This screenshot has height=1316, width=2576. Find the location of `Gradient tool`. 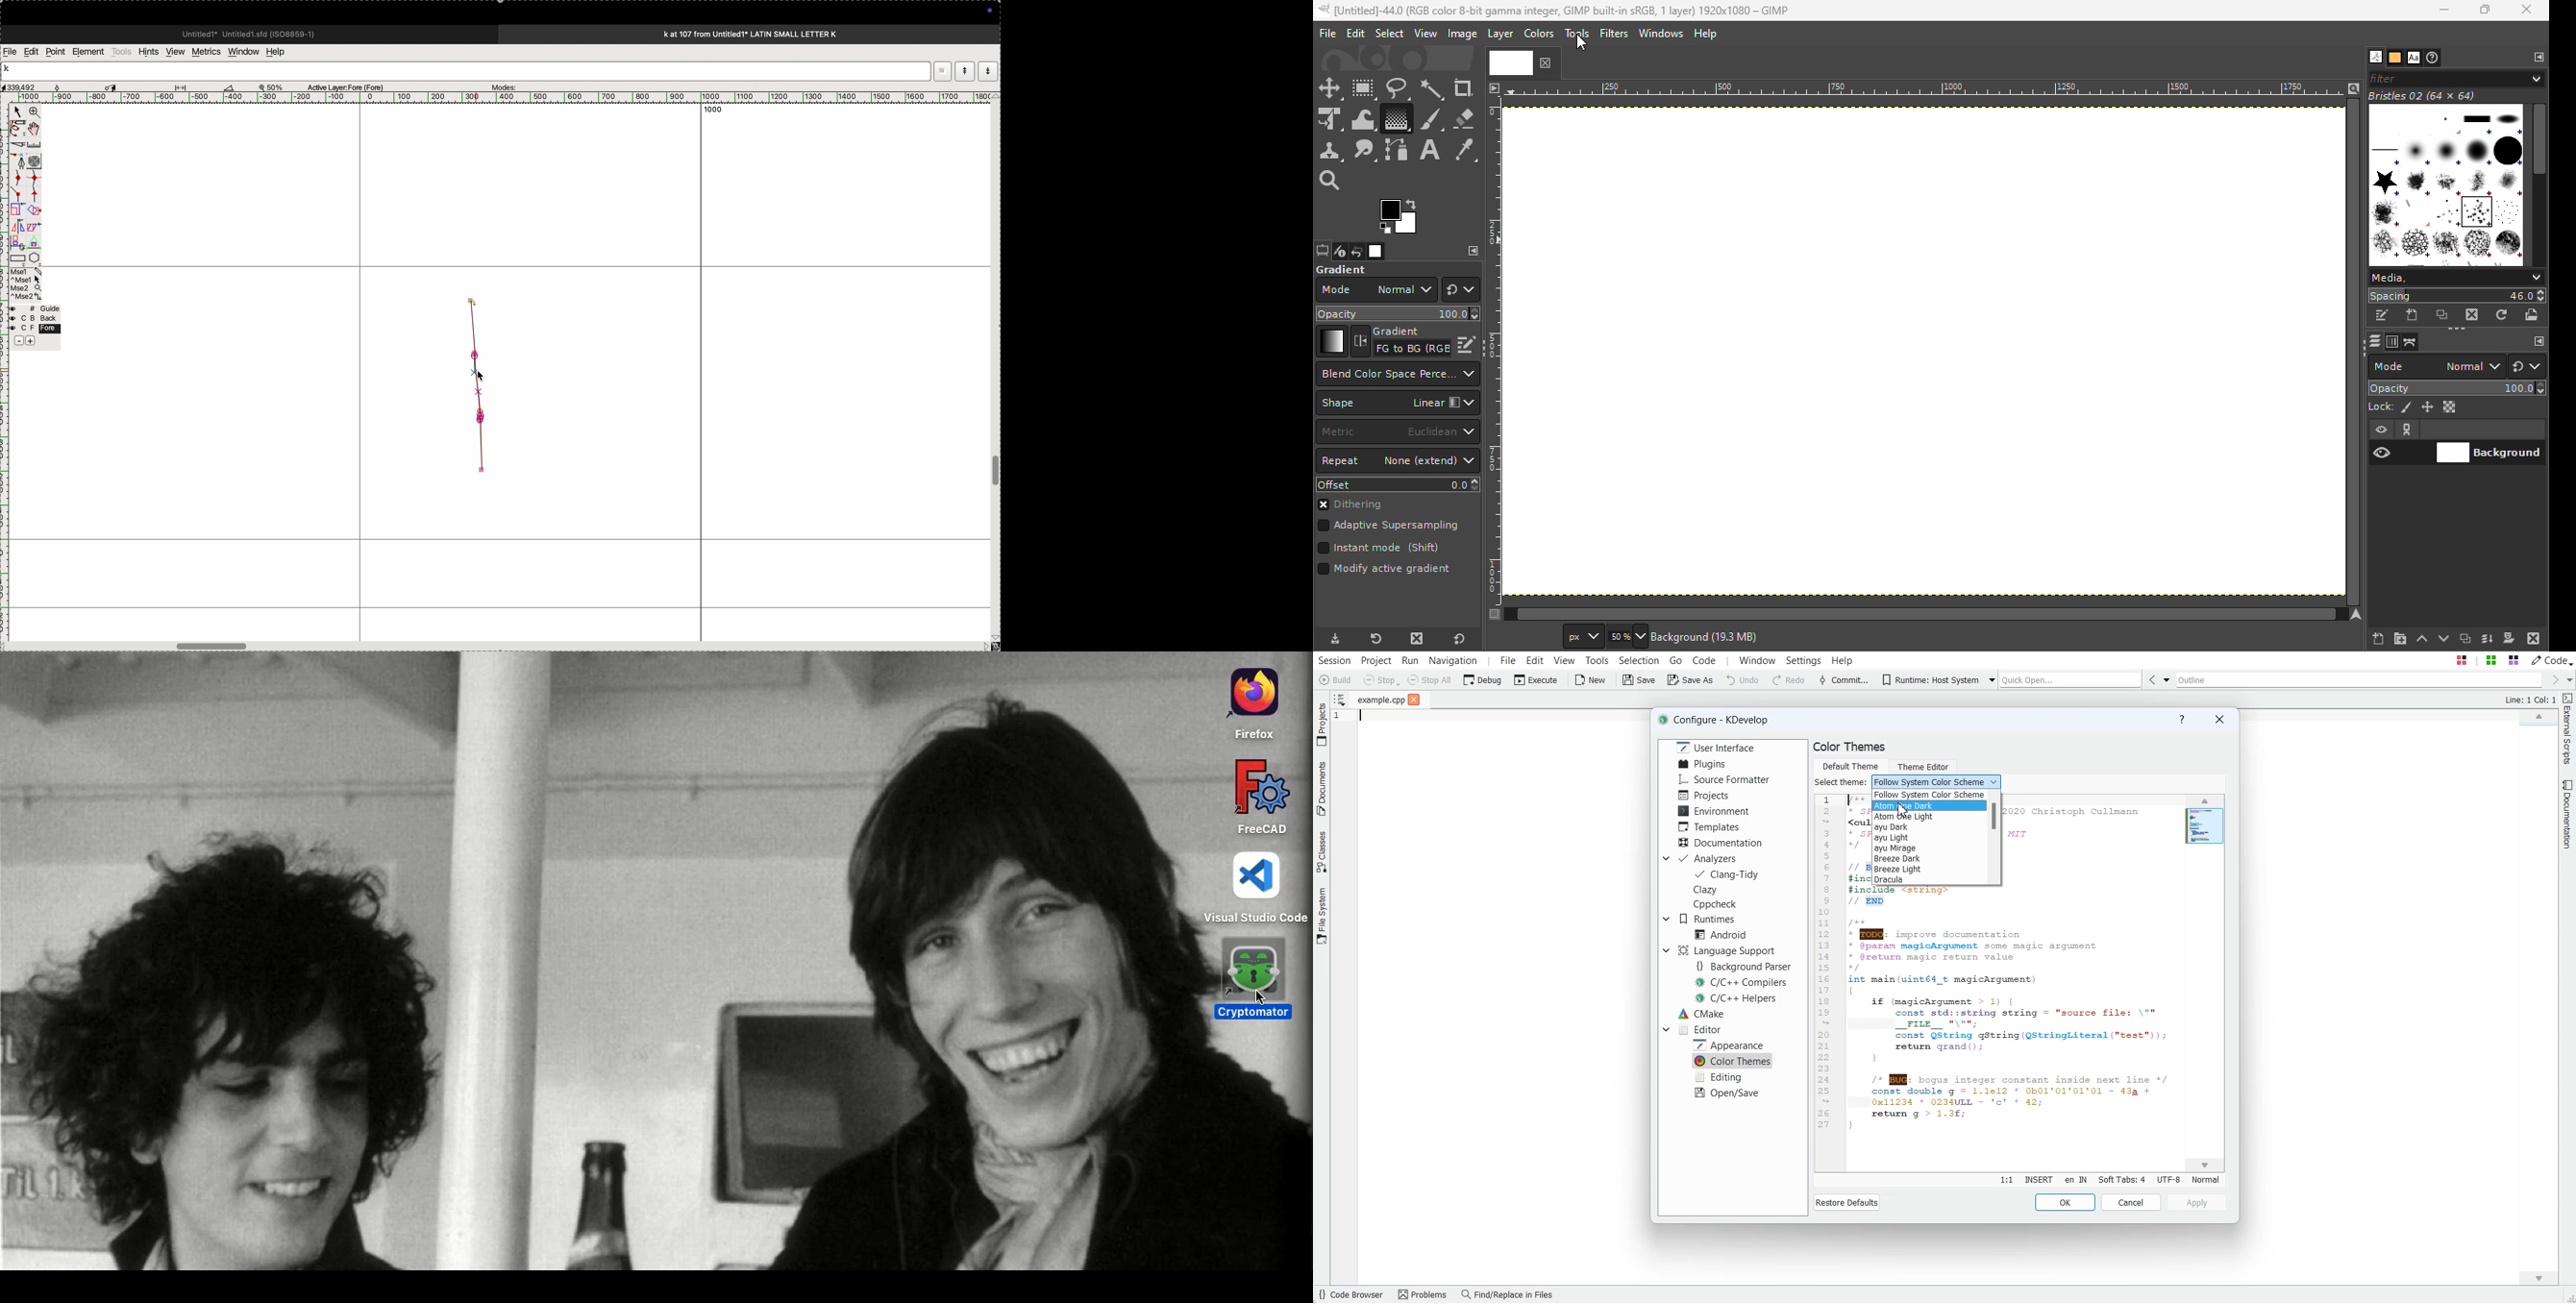

Gradient tool is located at coordinates (1395, 119).